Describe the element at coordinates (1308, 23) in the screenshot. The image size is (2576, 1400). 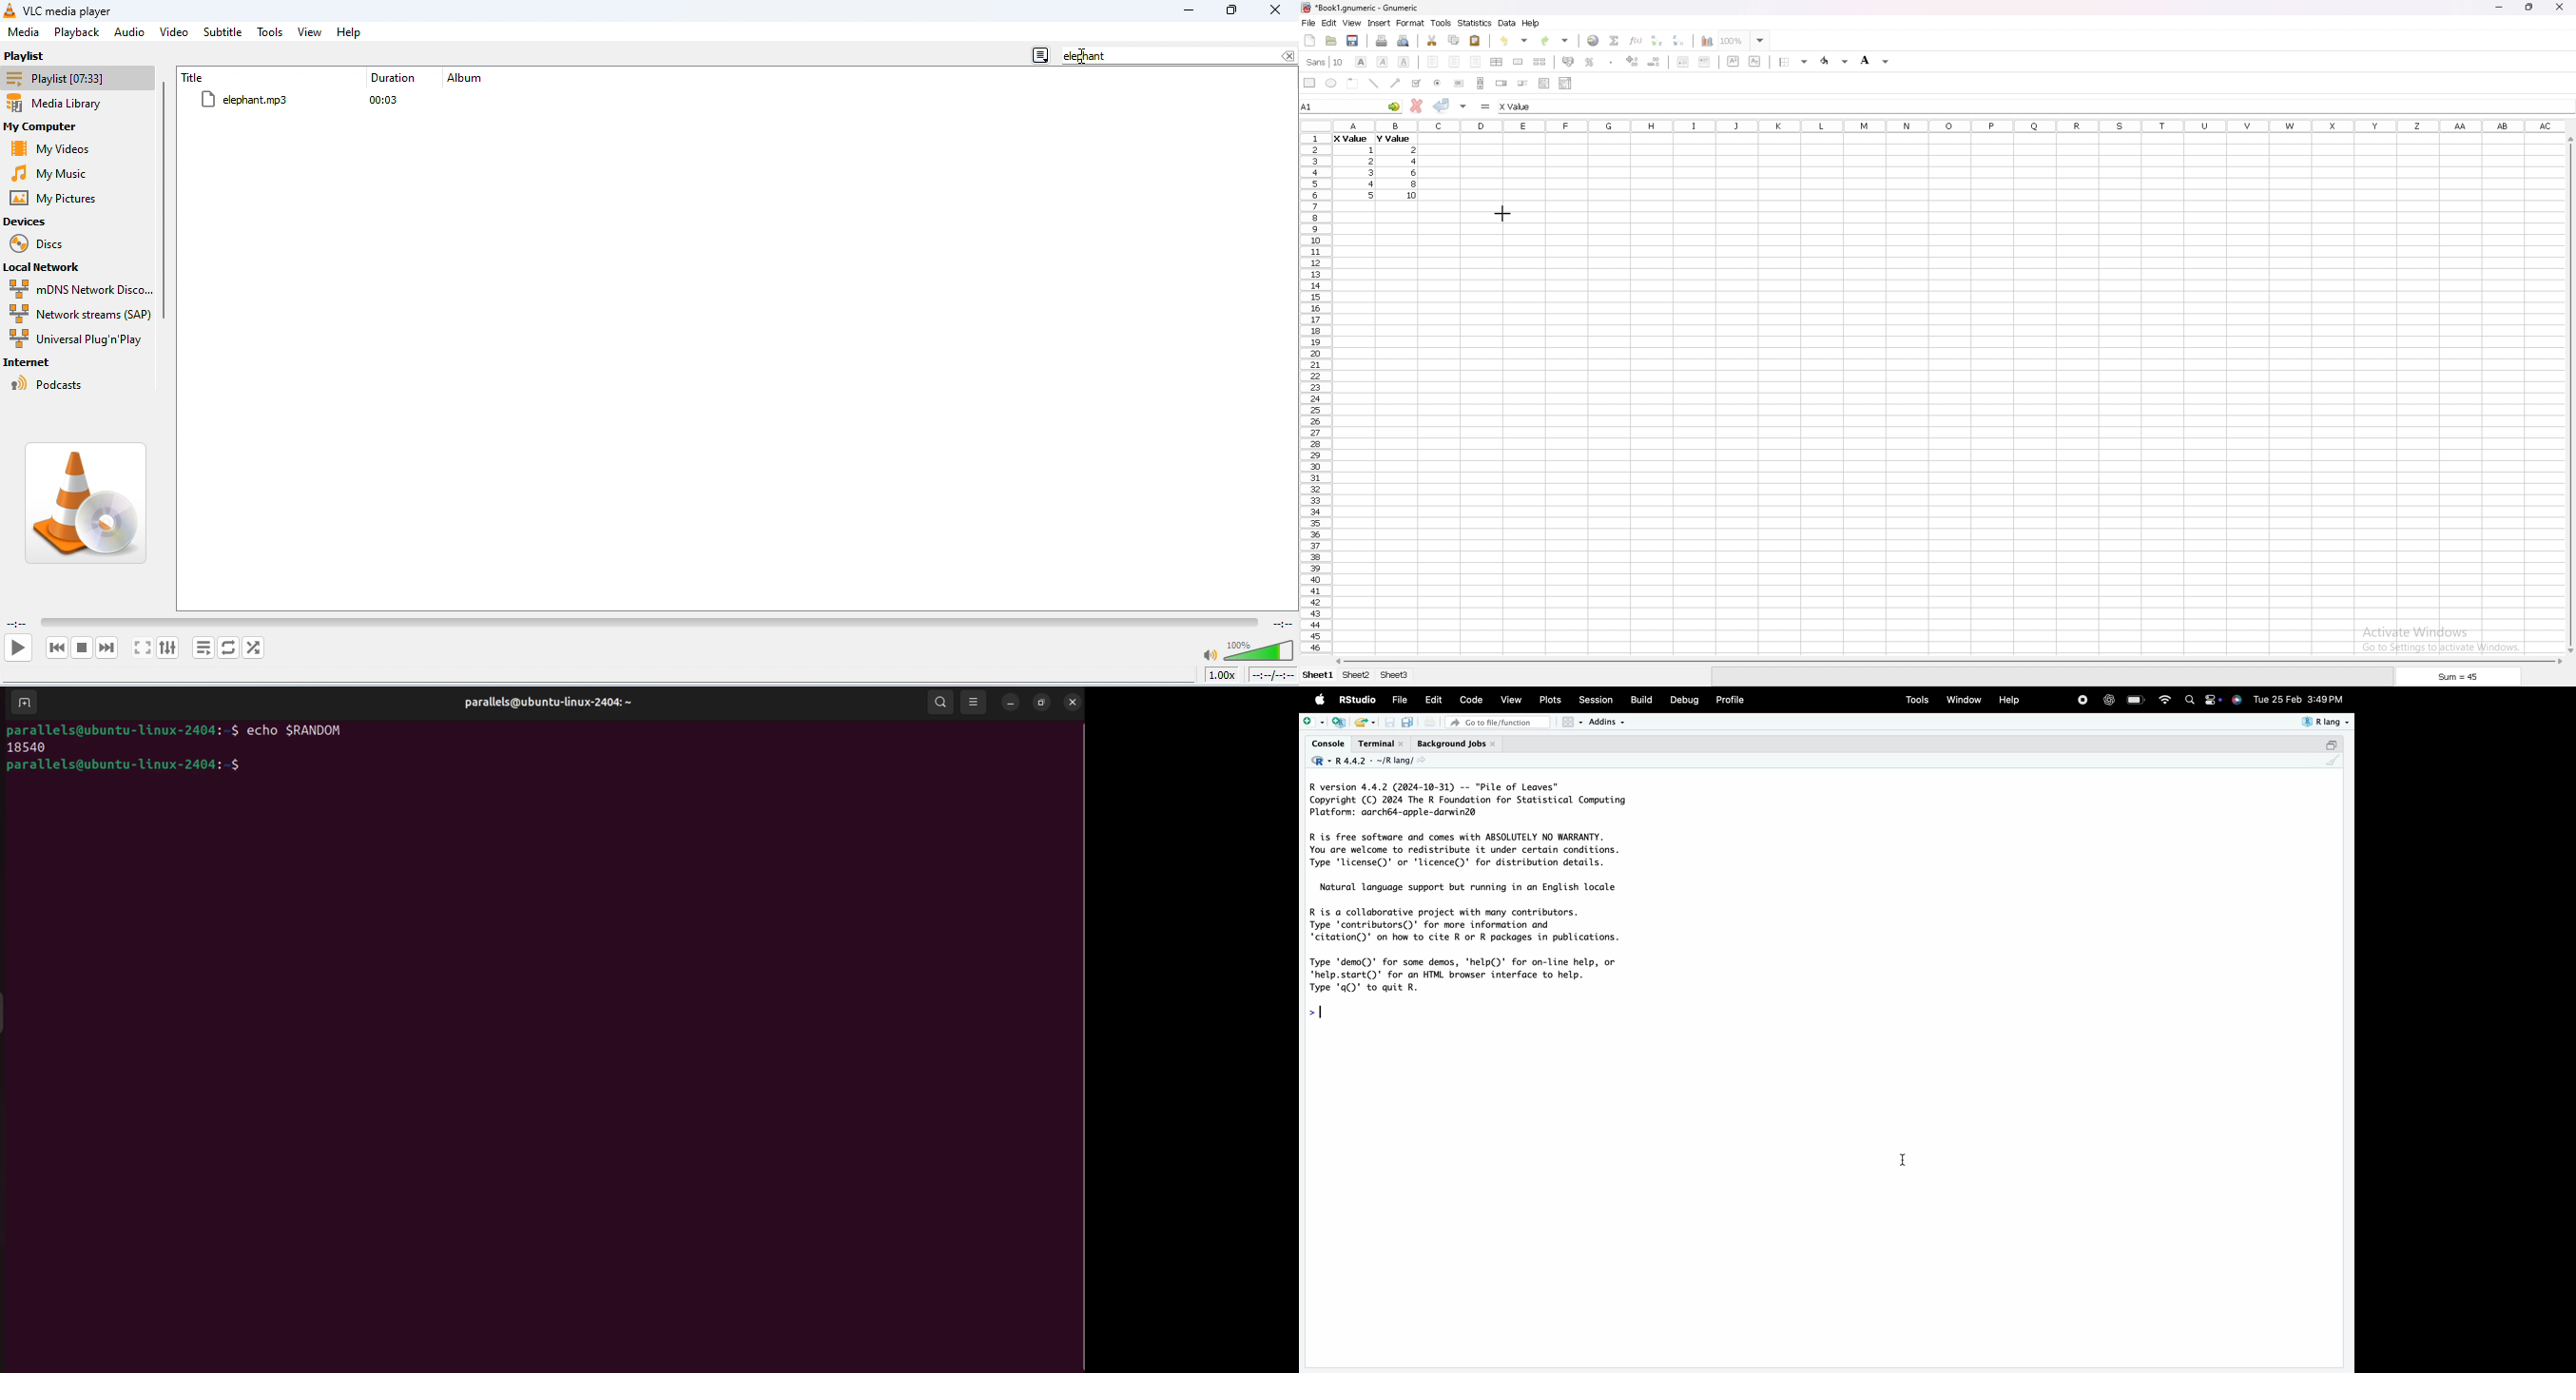
I see `file` at that location.